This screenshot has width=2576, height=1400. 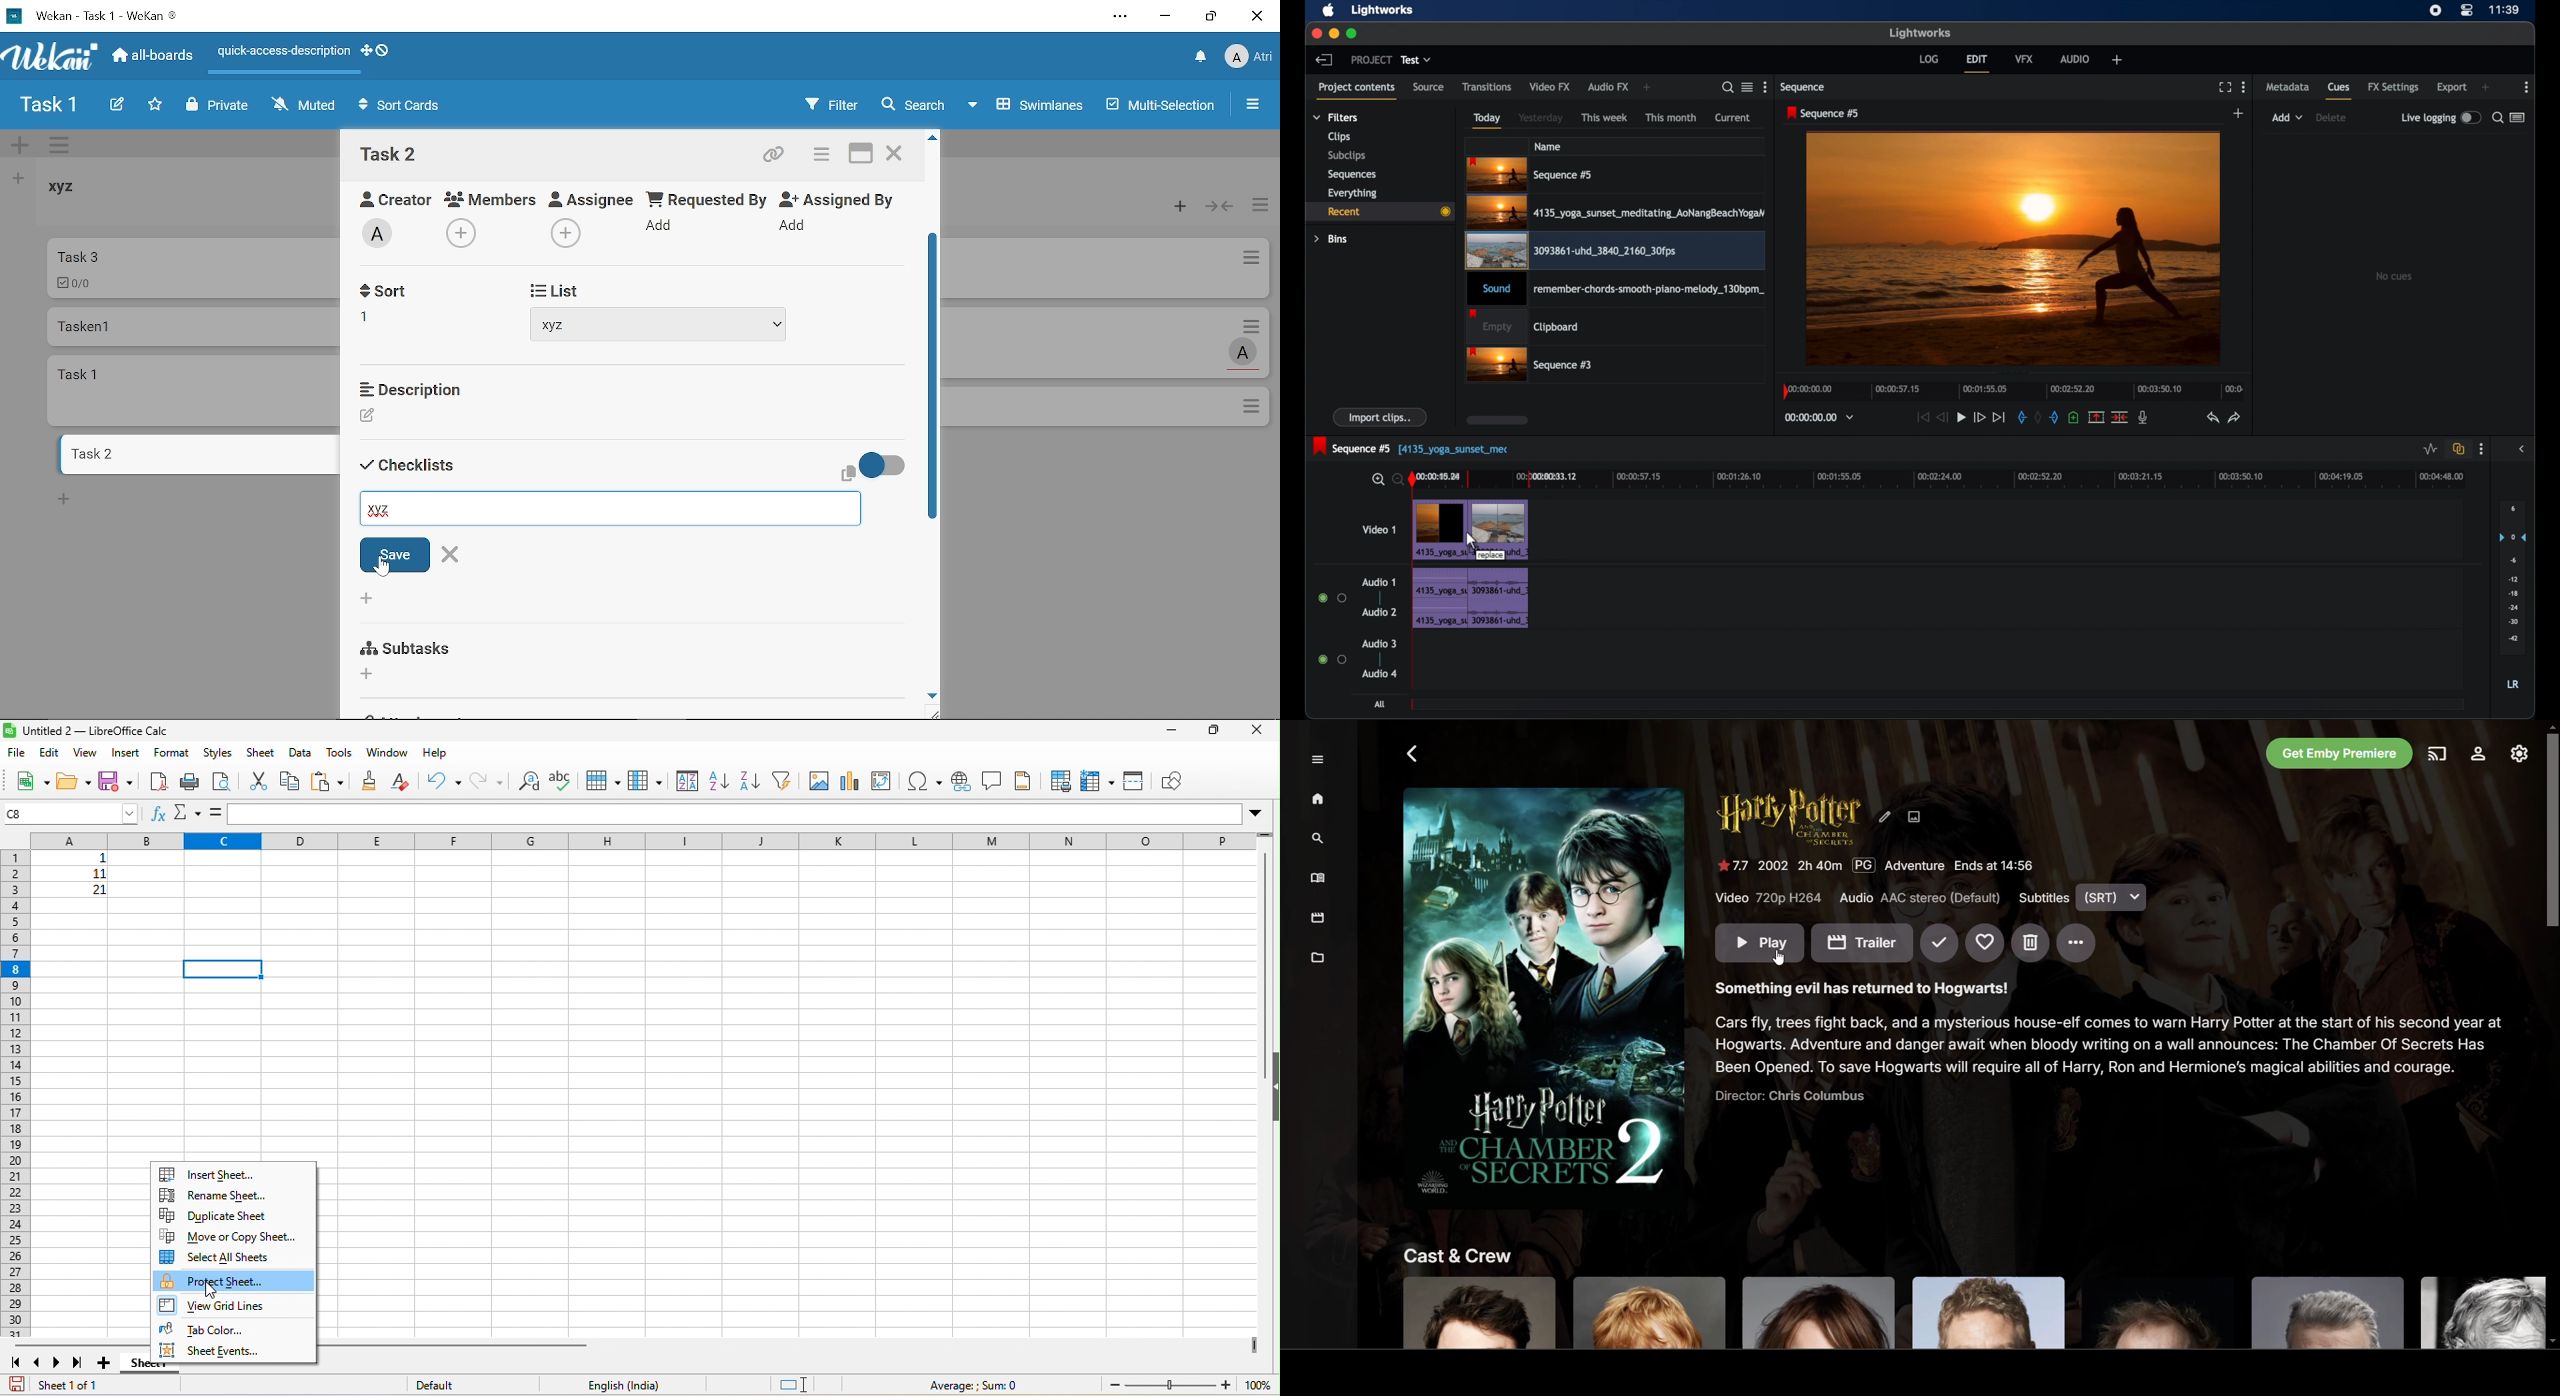 What do you see at coordinates (1333, 659) in the screenshot?
I see `radio  buttons` at bounding box center [1333, 659].